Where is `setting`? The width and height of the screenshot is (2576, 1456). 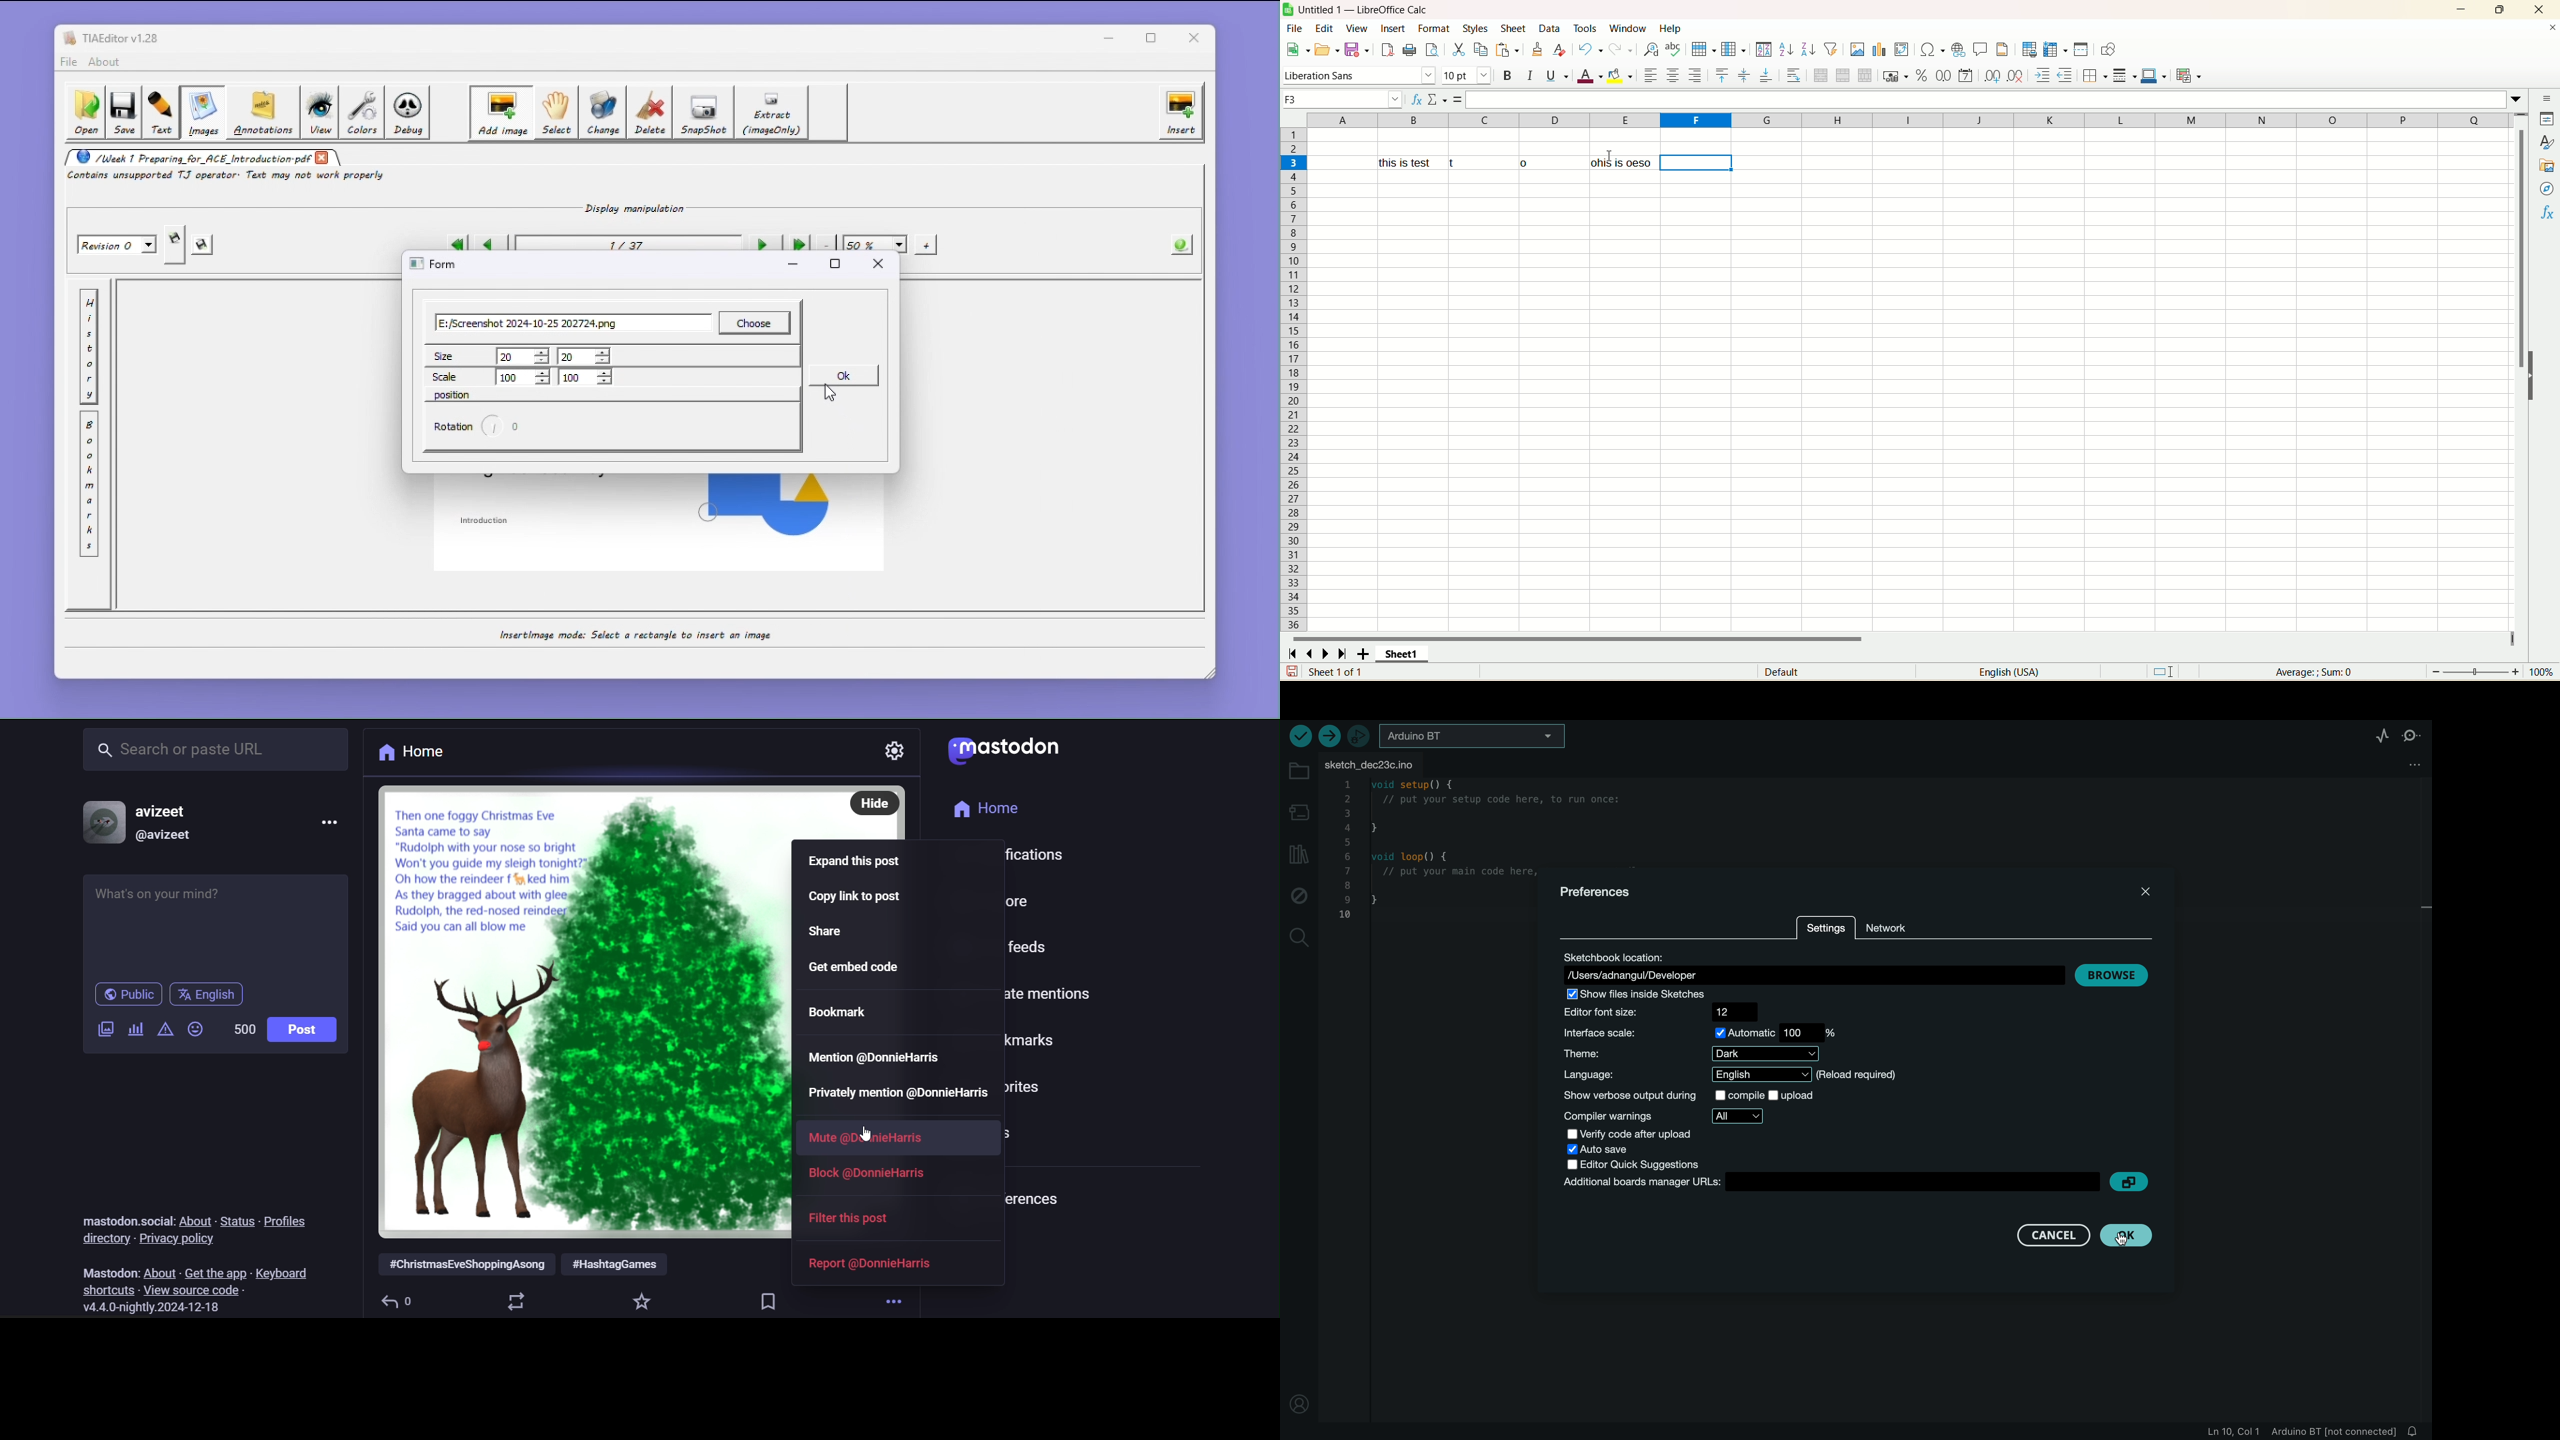
setting is located at coordinates (1827, 929).